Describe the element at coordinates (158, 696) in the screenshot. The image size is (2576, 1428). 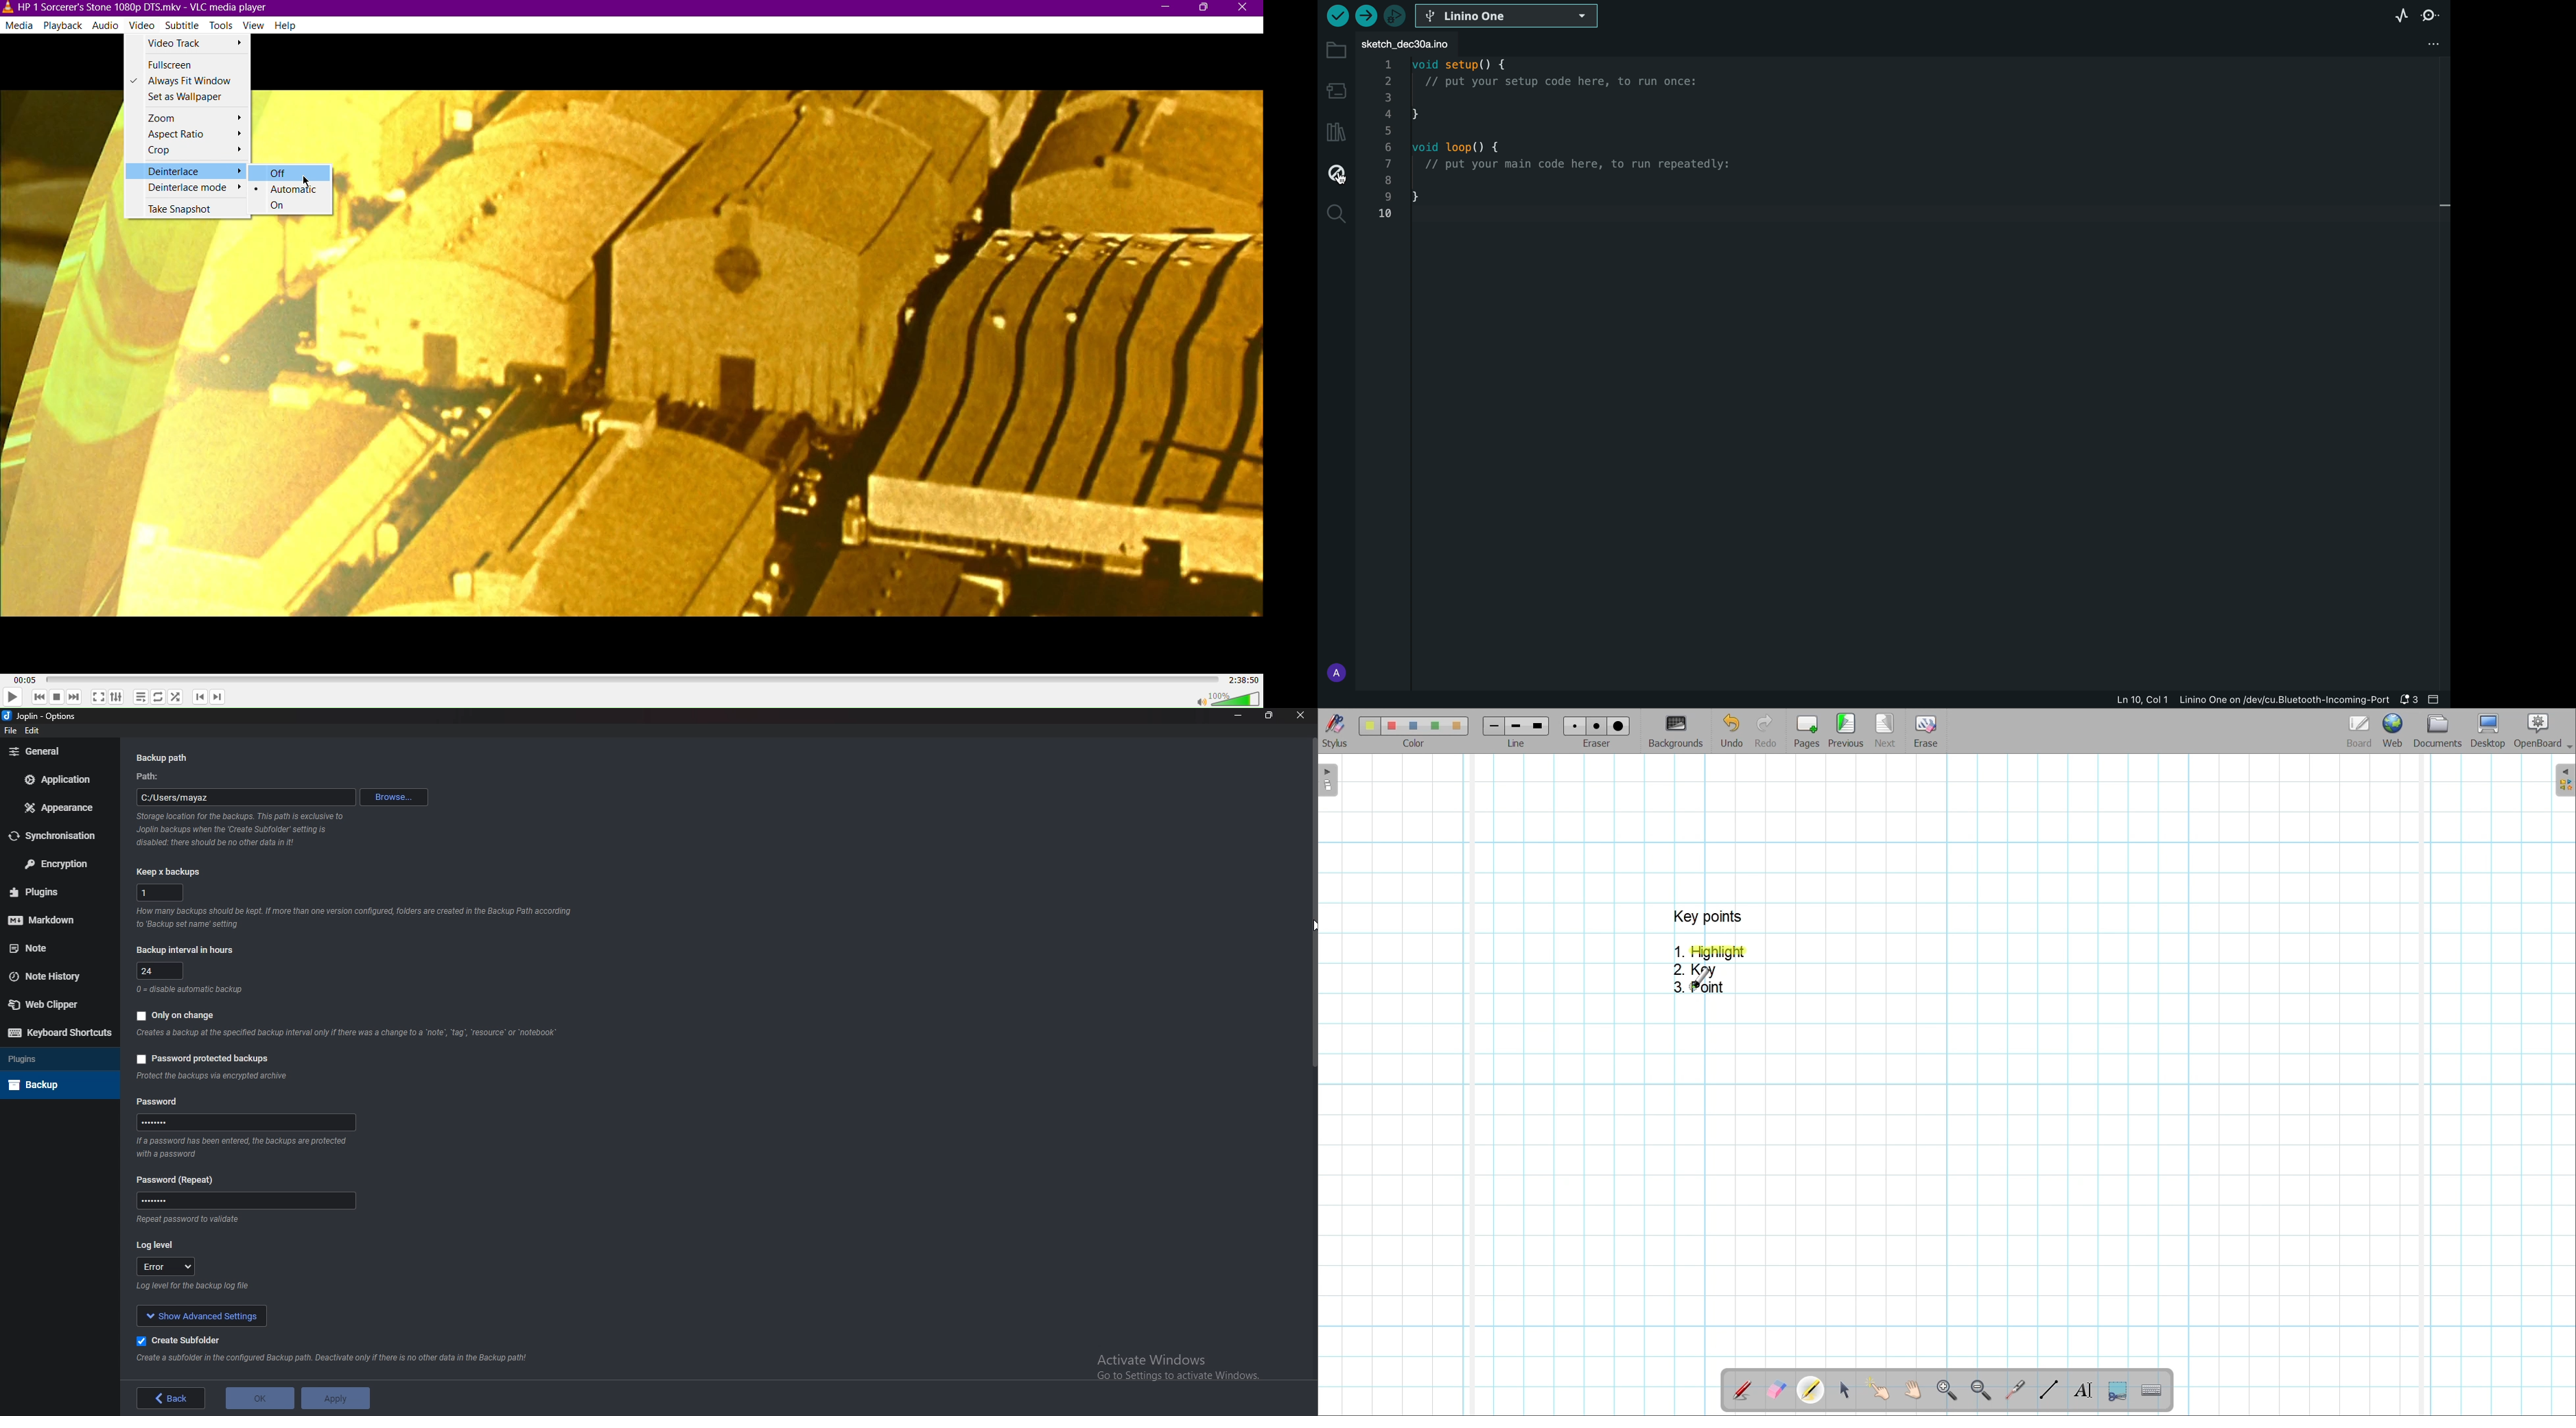
I see `Toggle Loop` at that location.